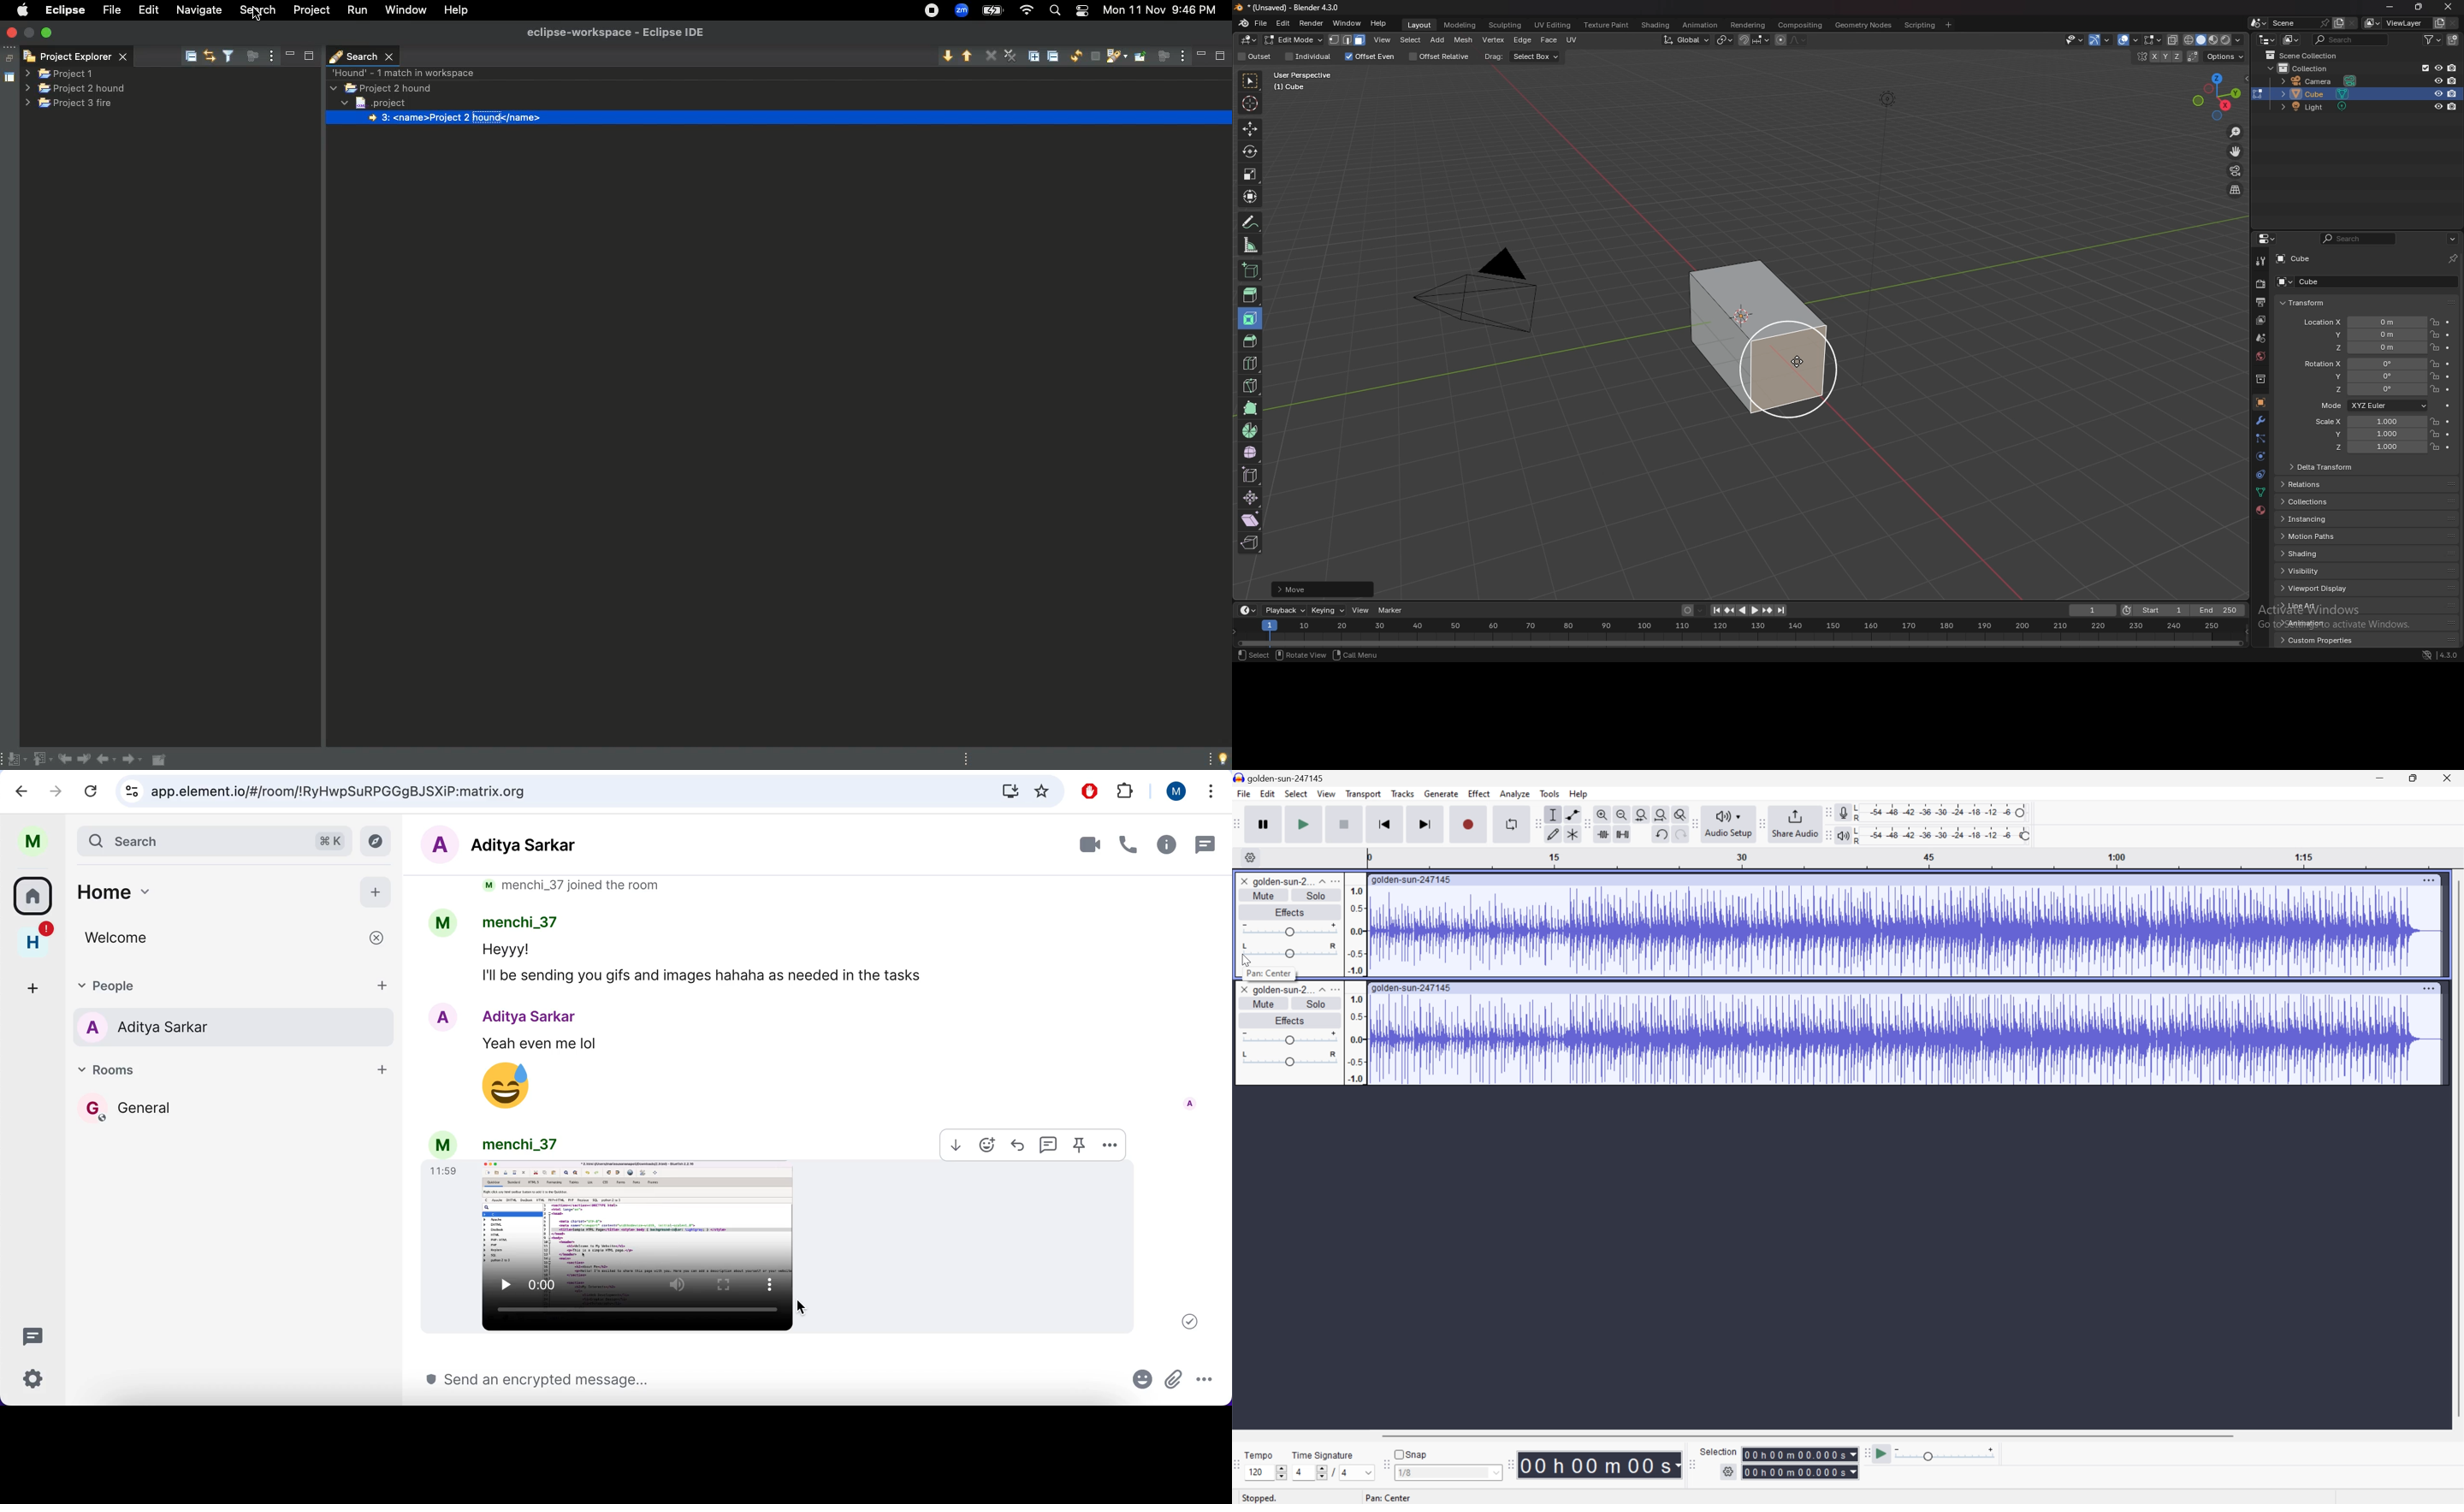  Describe the element at coordinates (1640, 813) in the screenshot. I see `Fit selection to width` at that location.